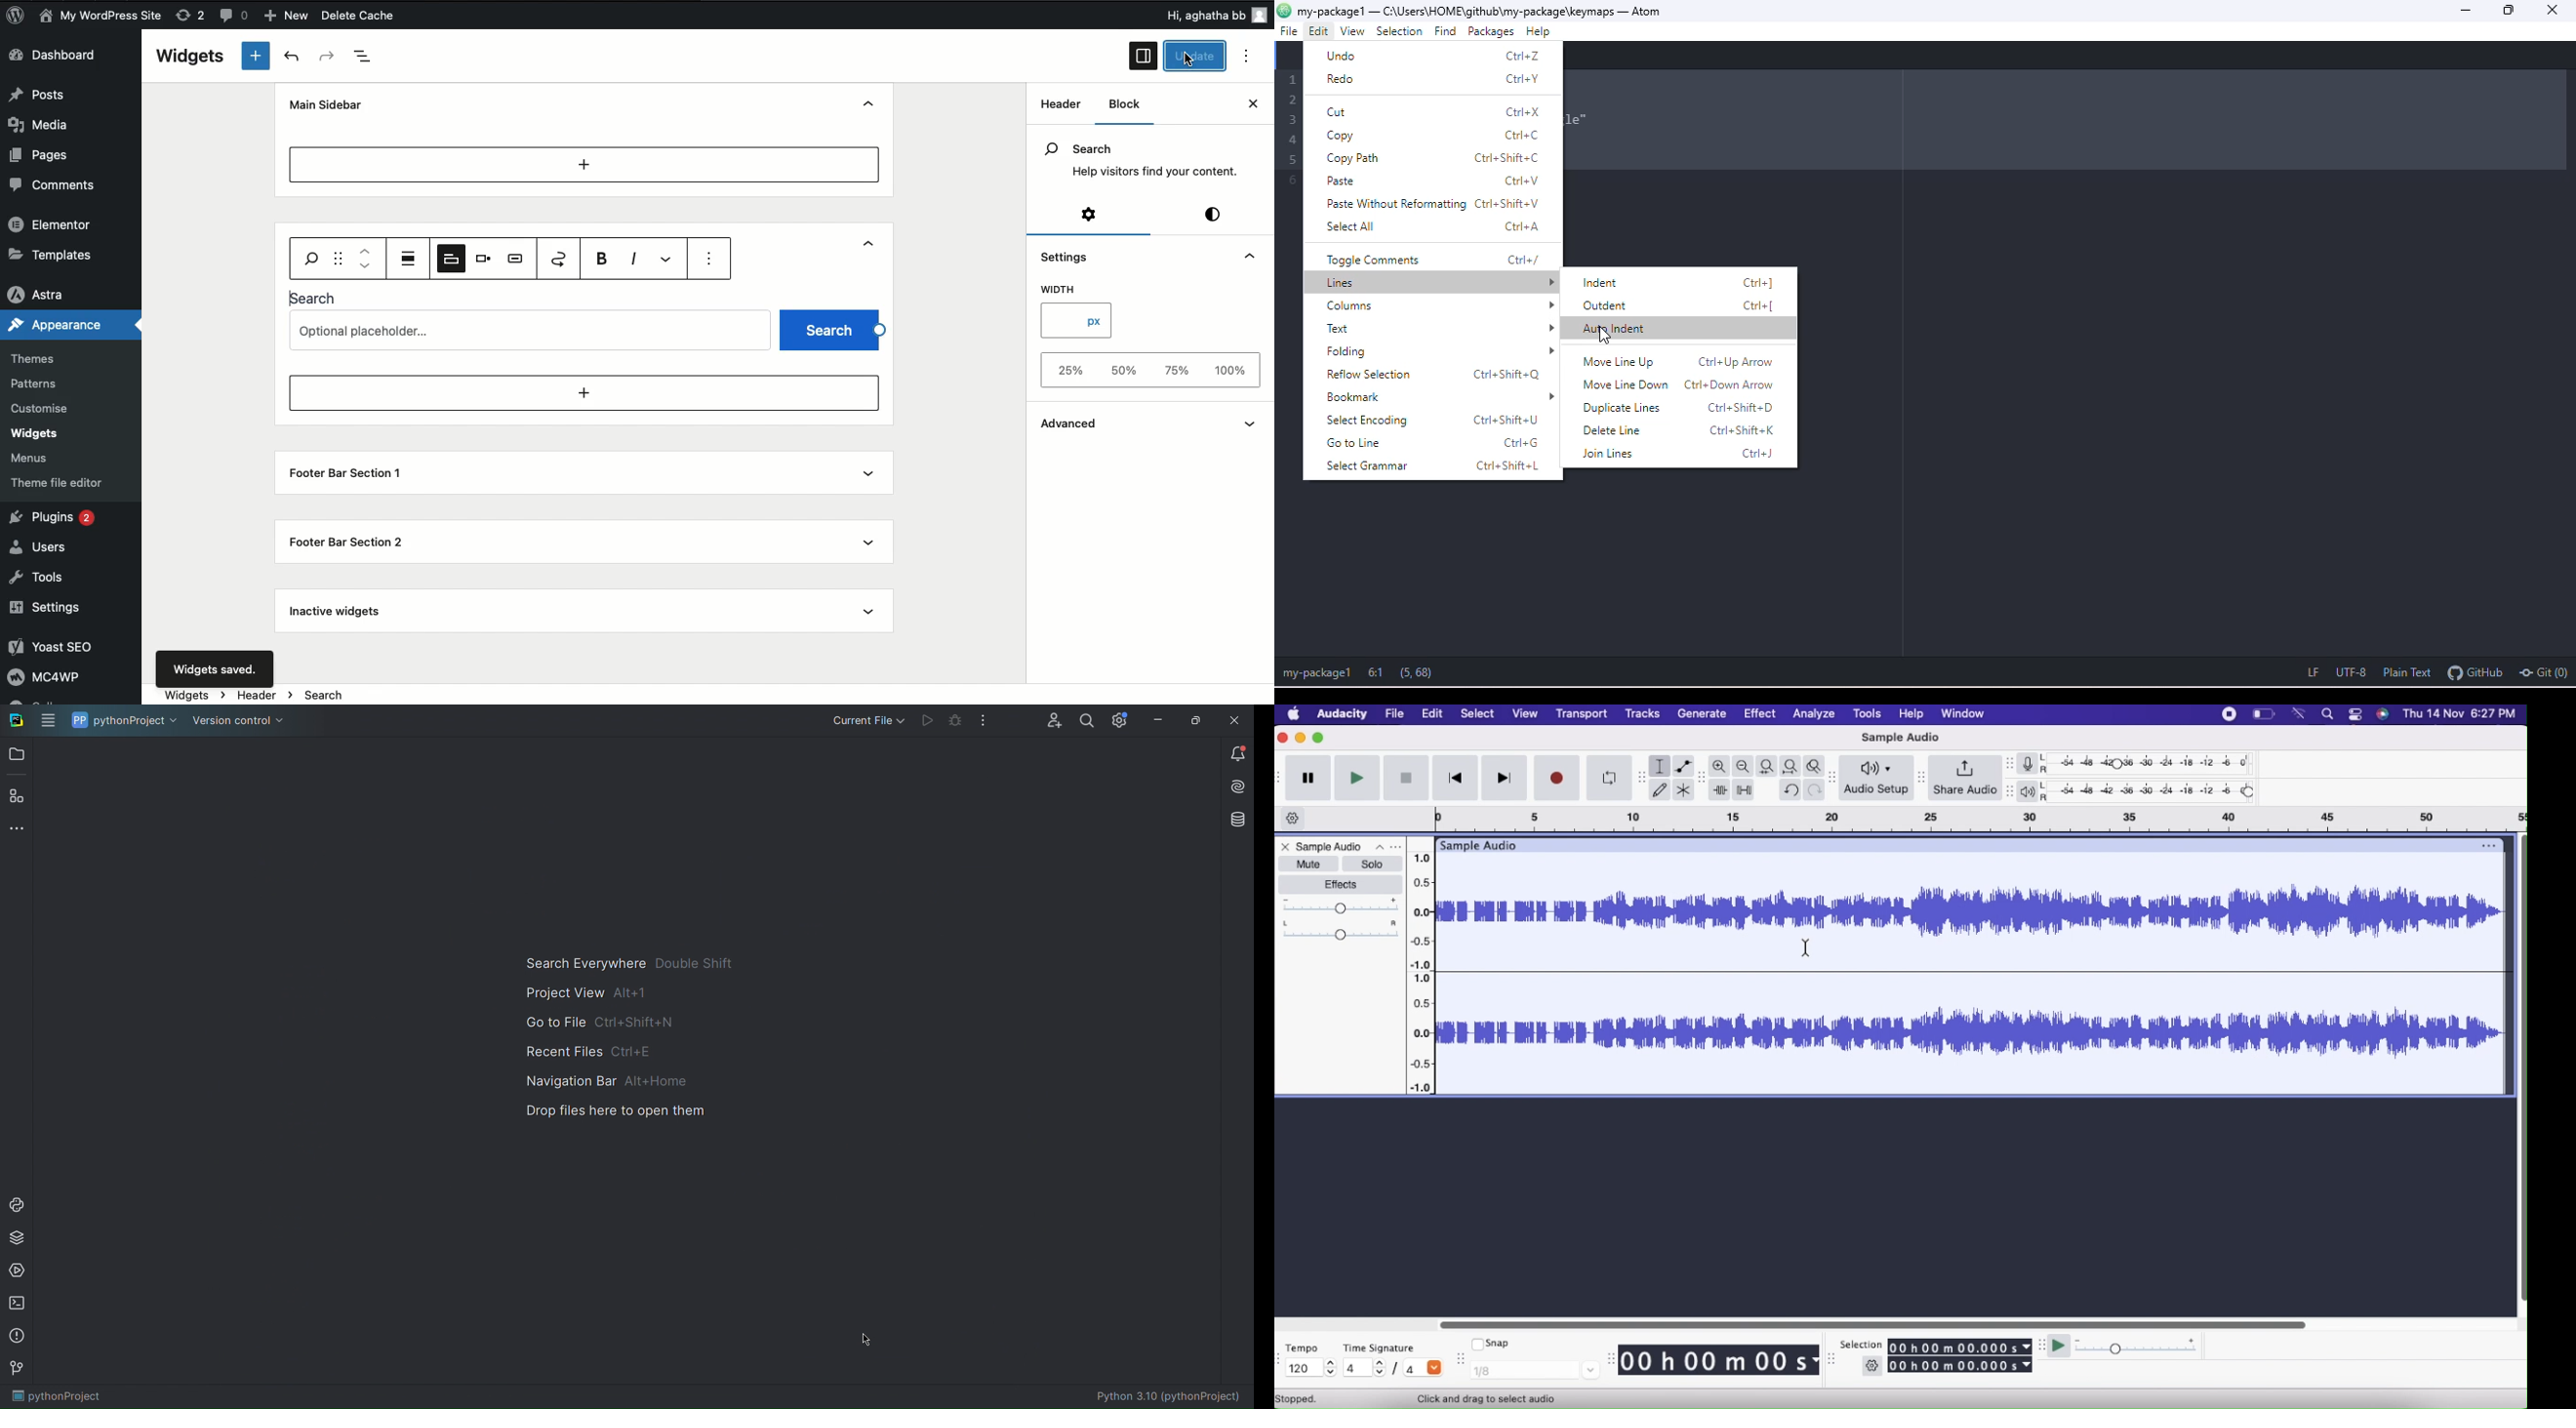  I want to click on Silence audio selection, so click(1743, 790).